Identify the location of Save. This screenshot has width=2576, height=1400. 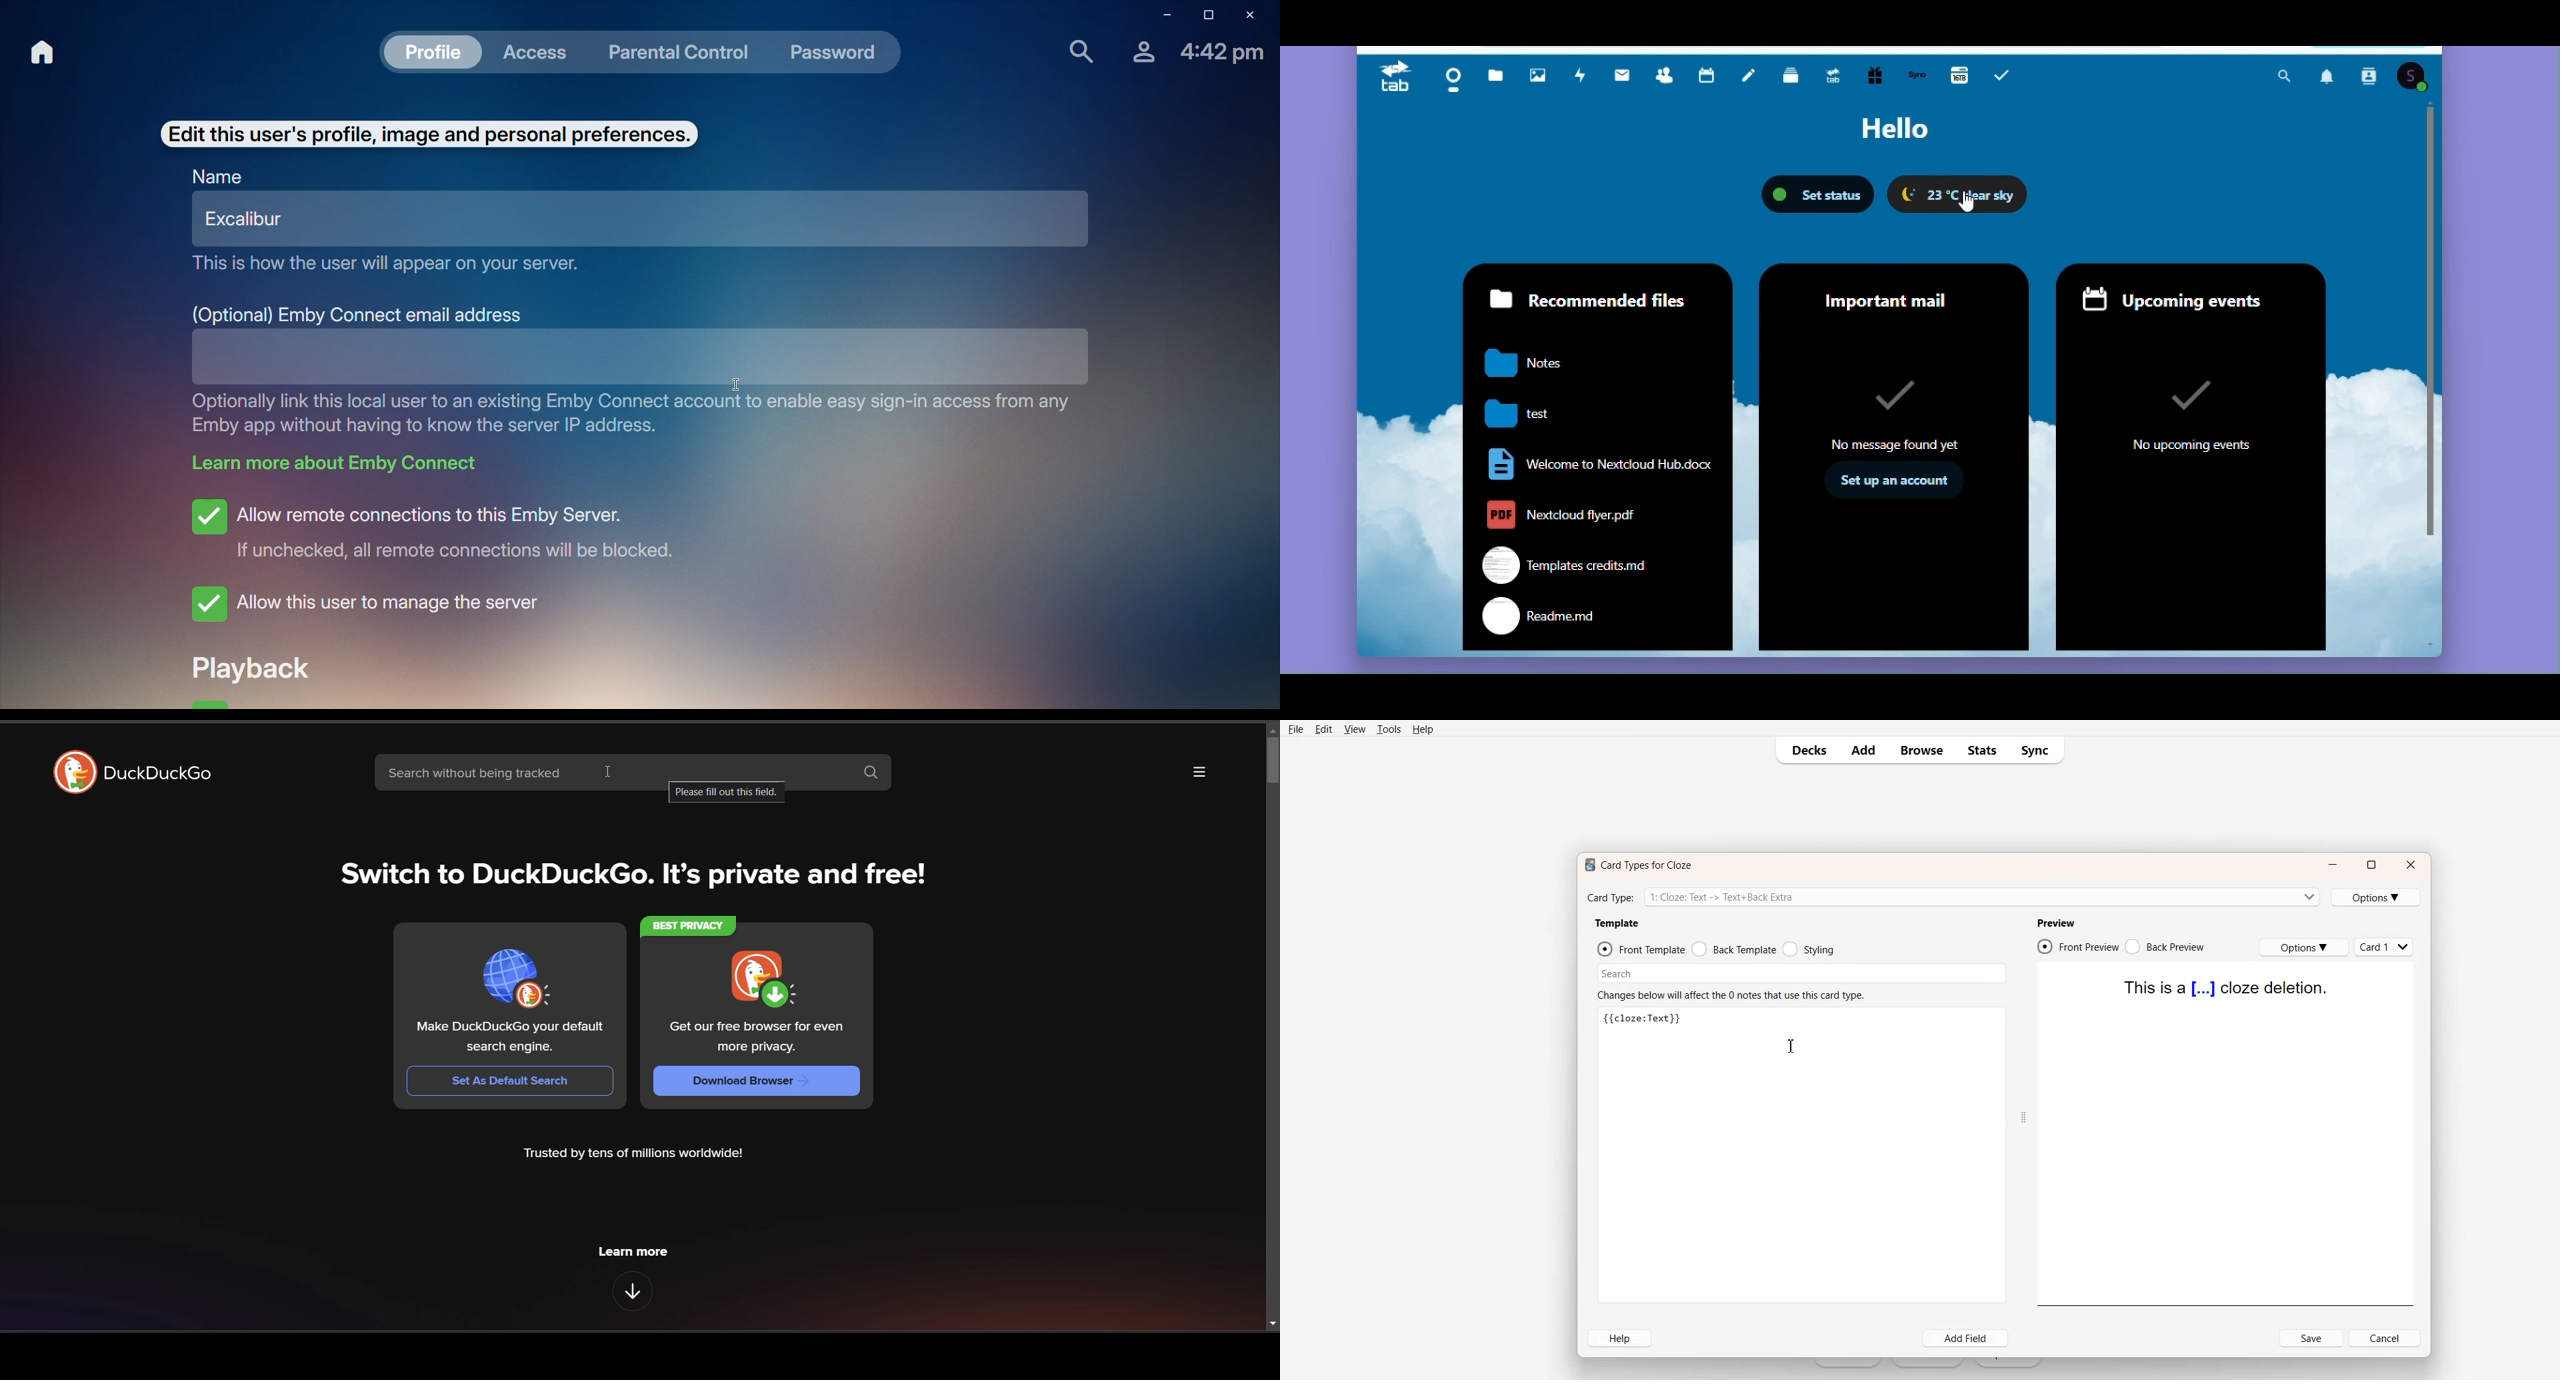
(2311, 1338).